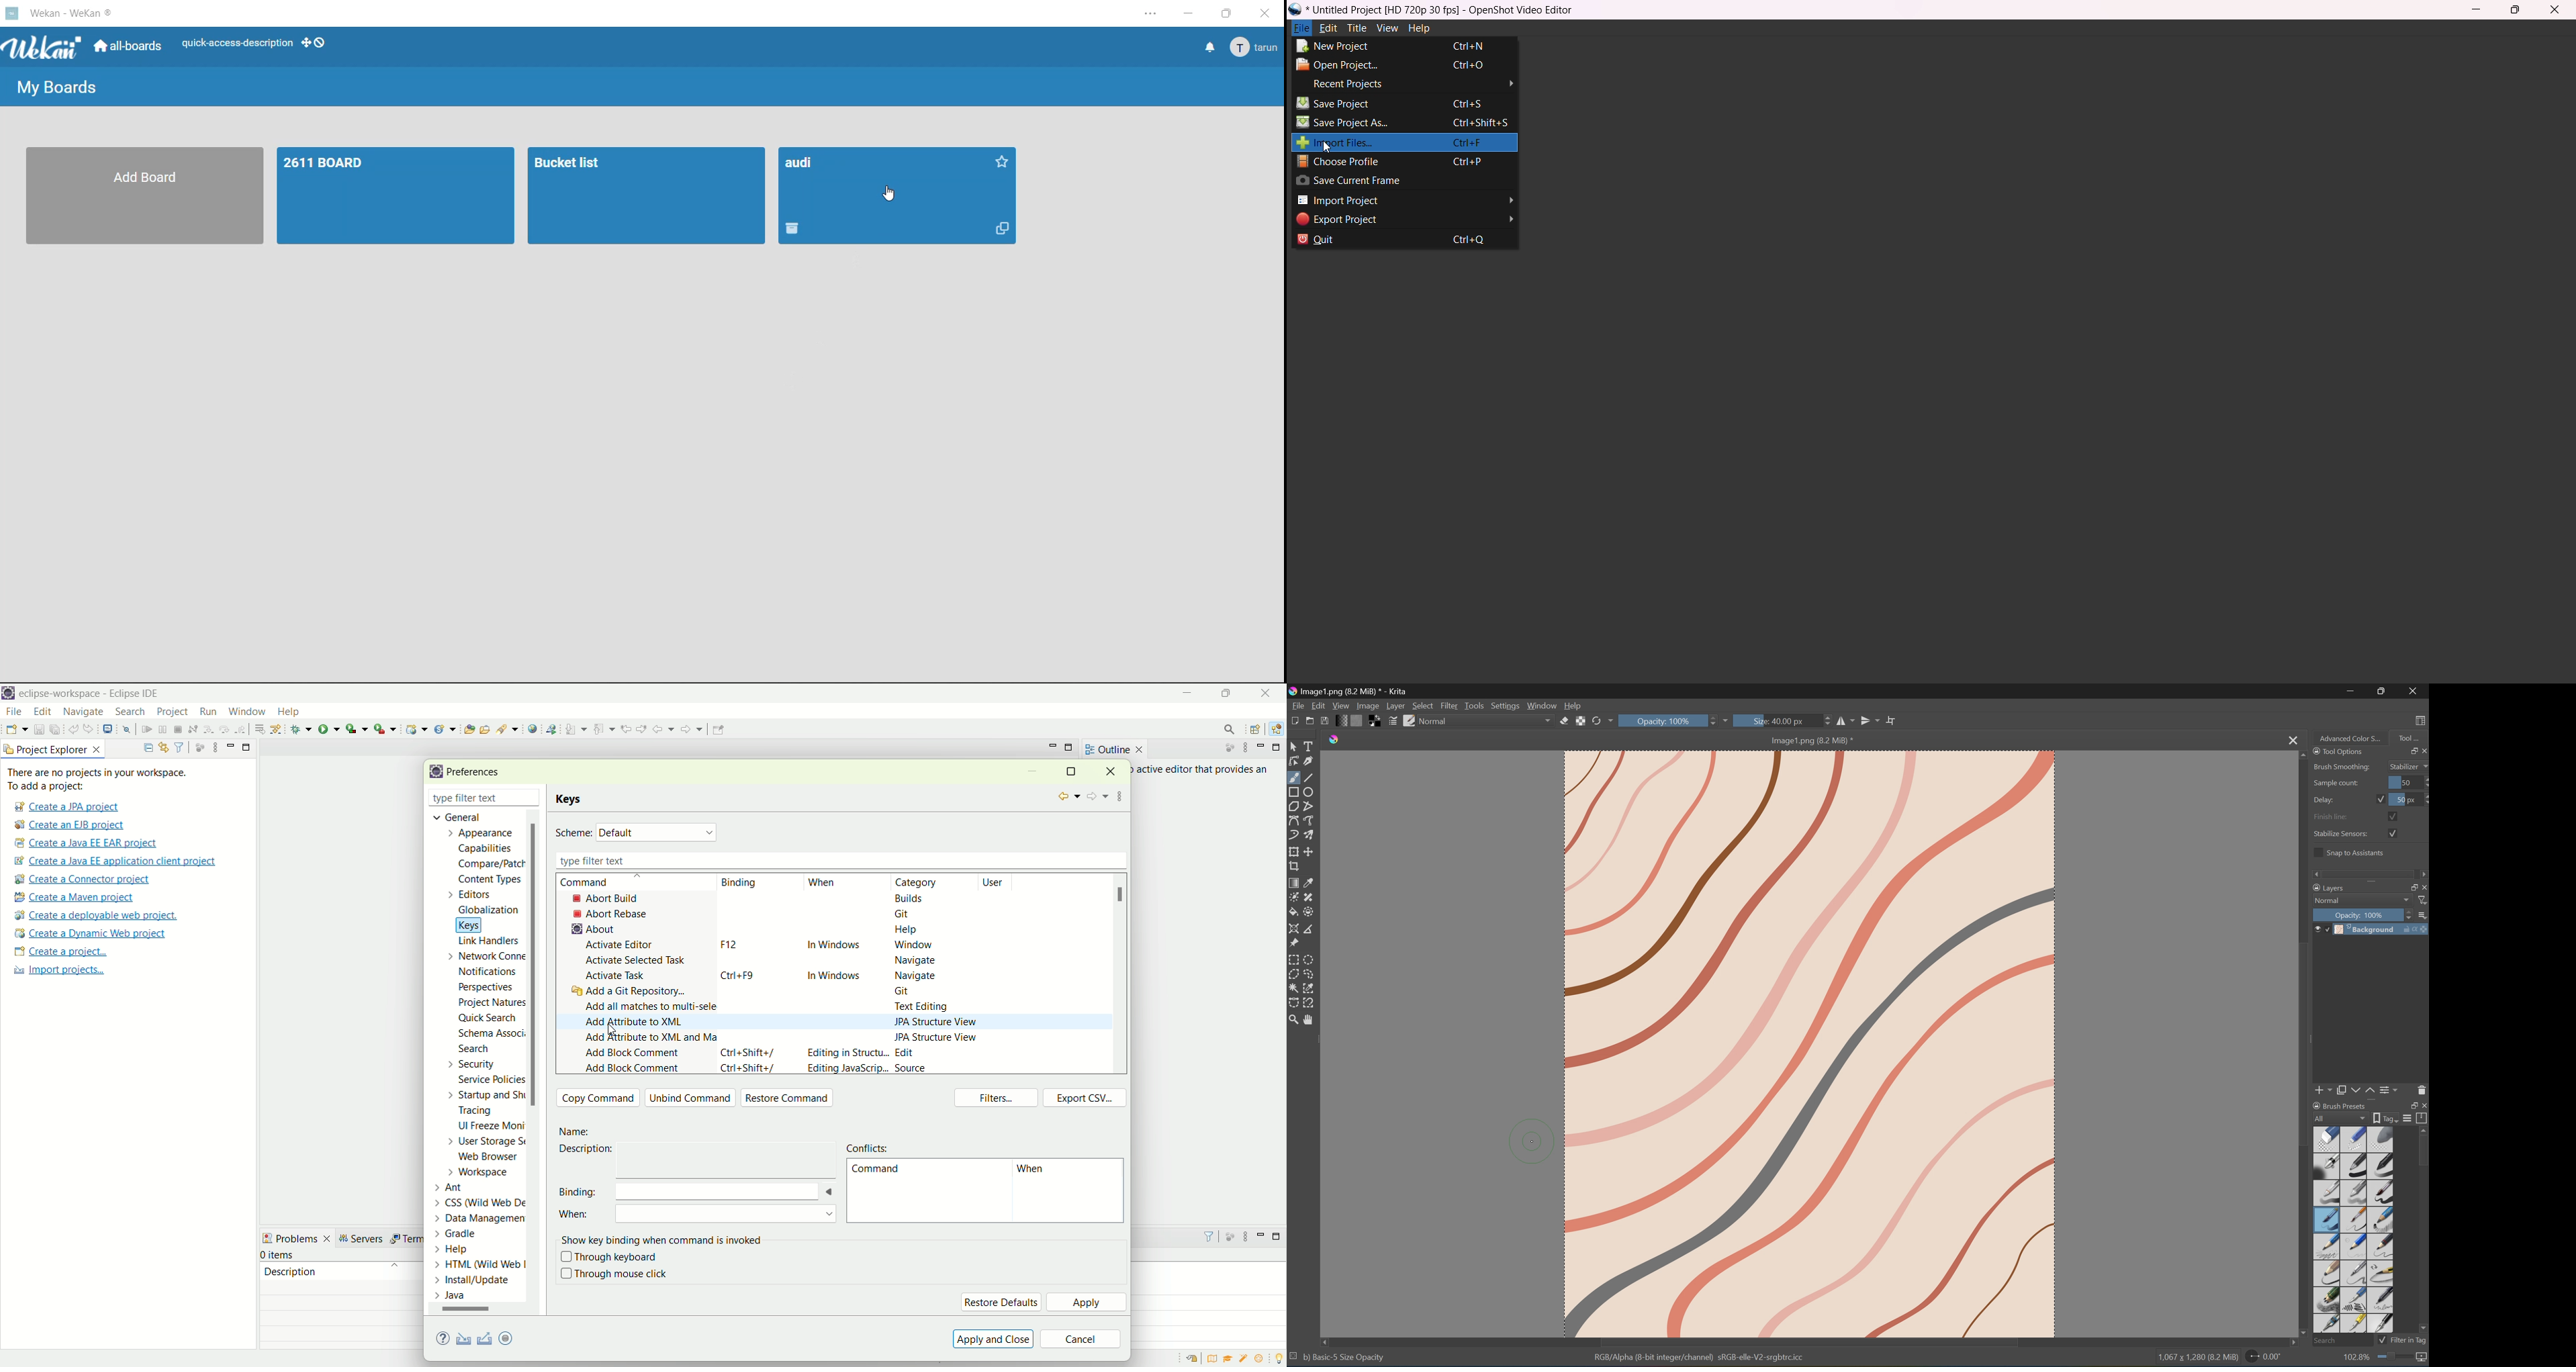 The width and height of the screenshot is (2576, 1372). Describe the element at coordinates (1310, 819) in the screenshot. I see `Freehand path tool` at that location.